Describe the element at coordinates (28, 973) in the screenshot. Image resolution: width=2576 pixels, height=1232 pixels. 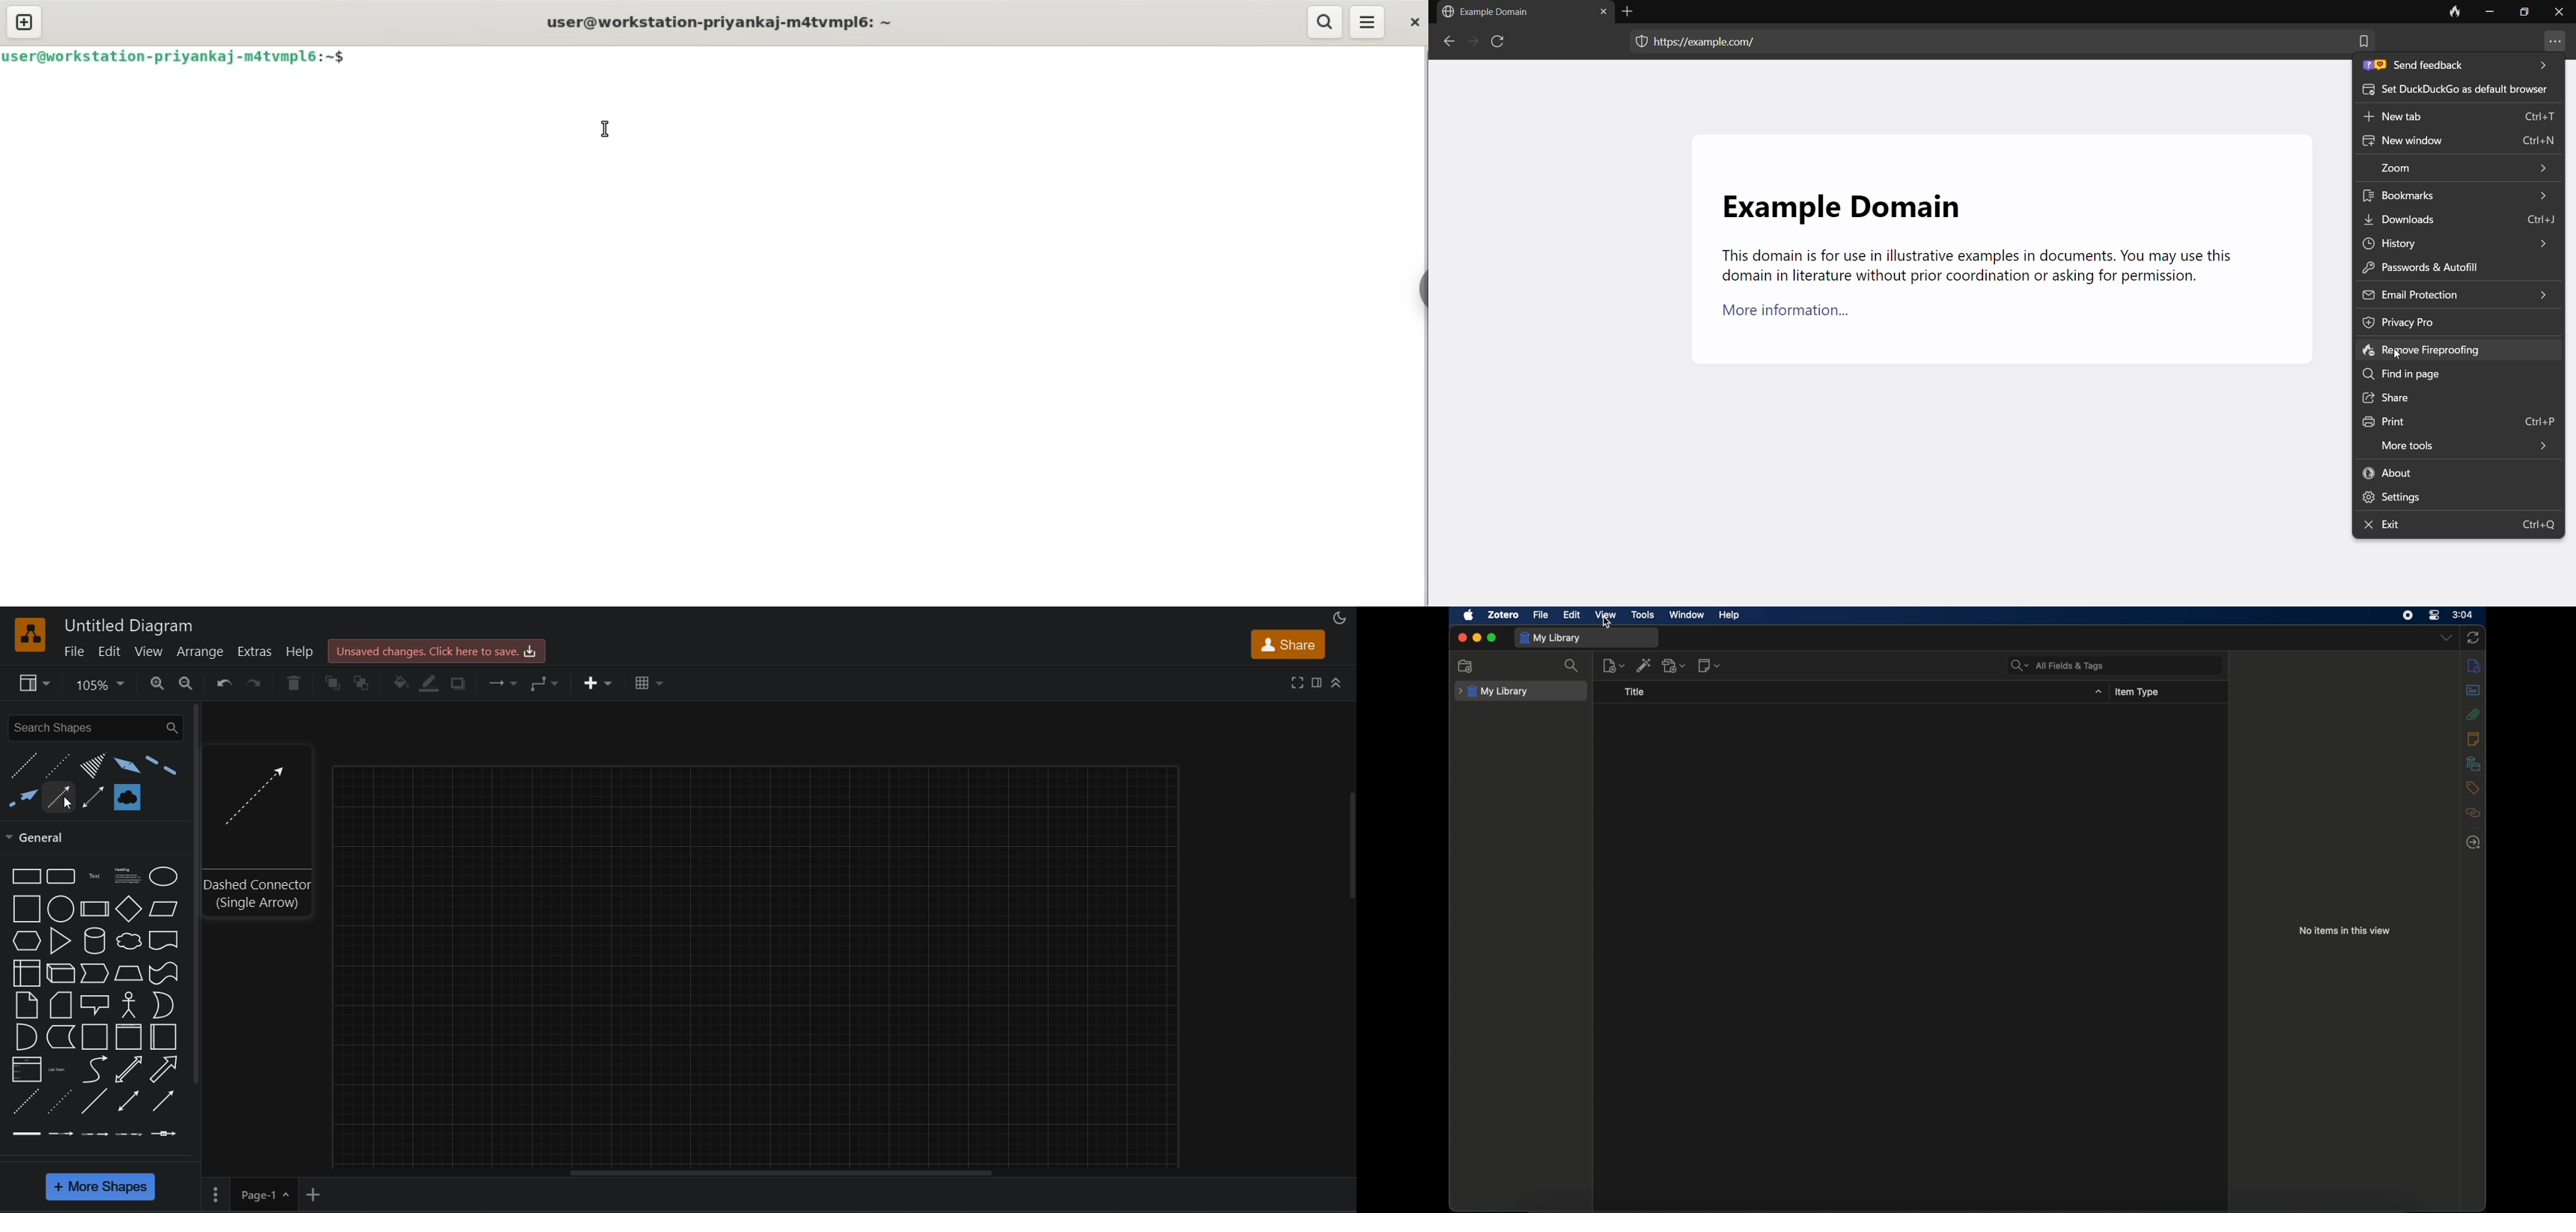
I see `internal storage ` at that location.